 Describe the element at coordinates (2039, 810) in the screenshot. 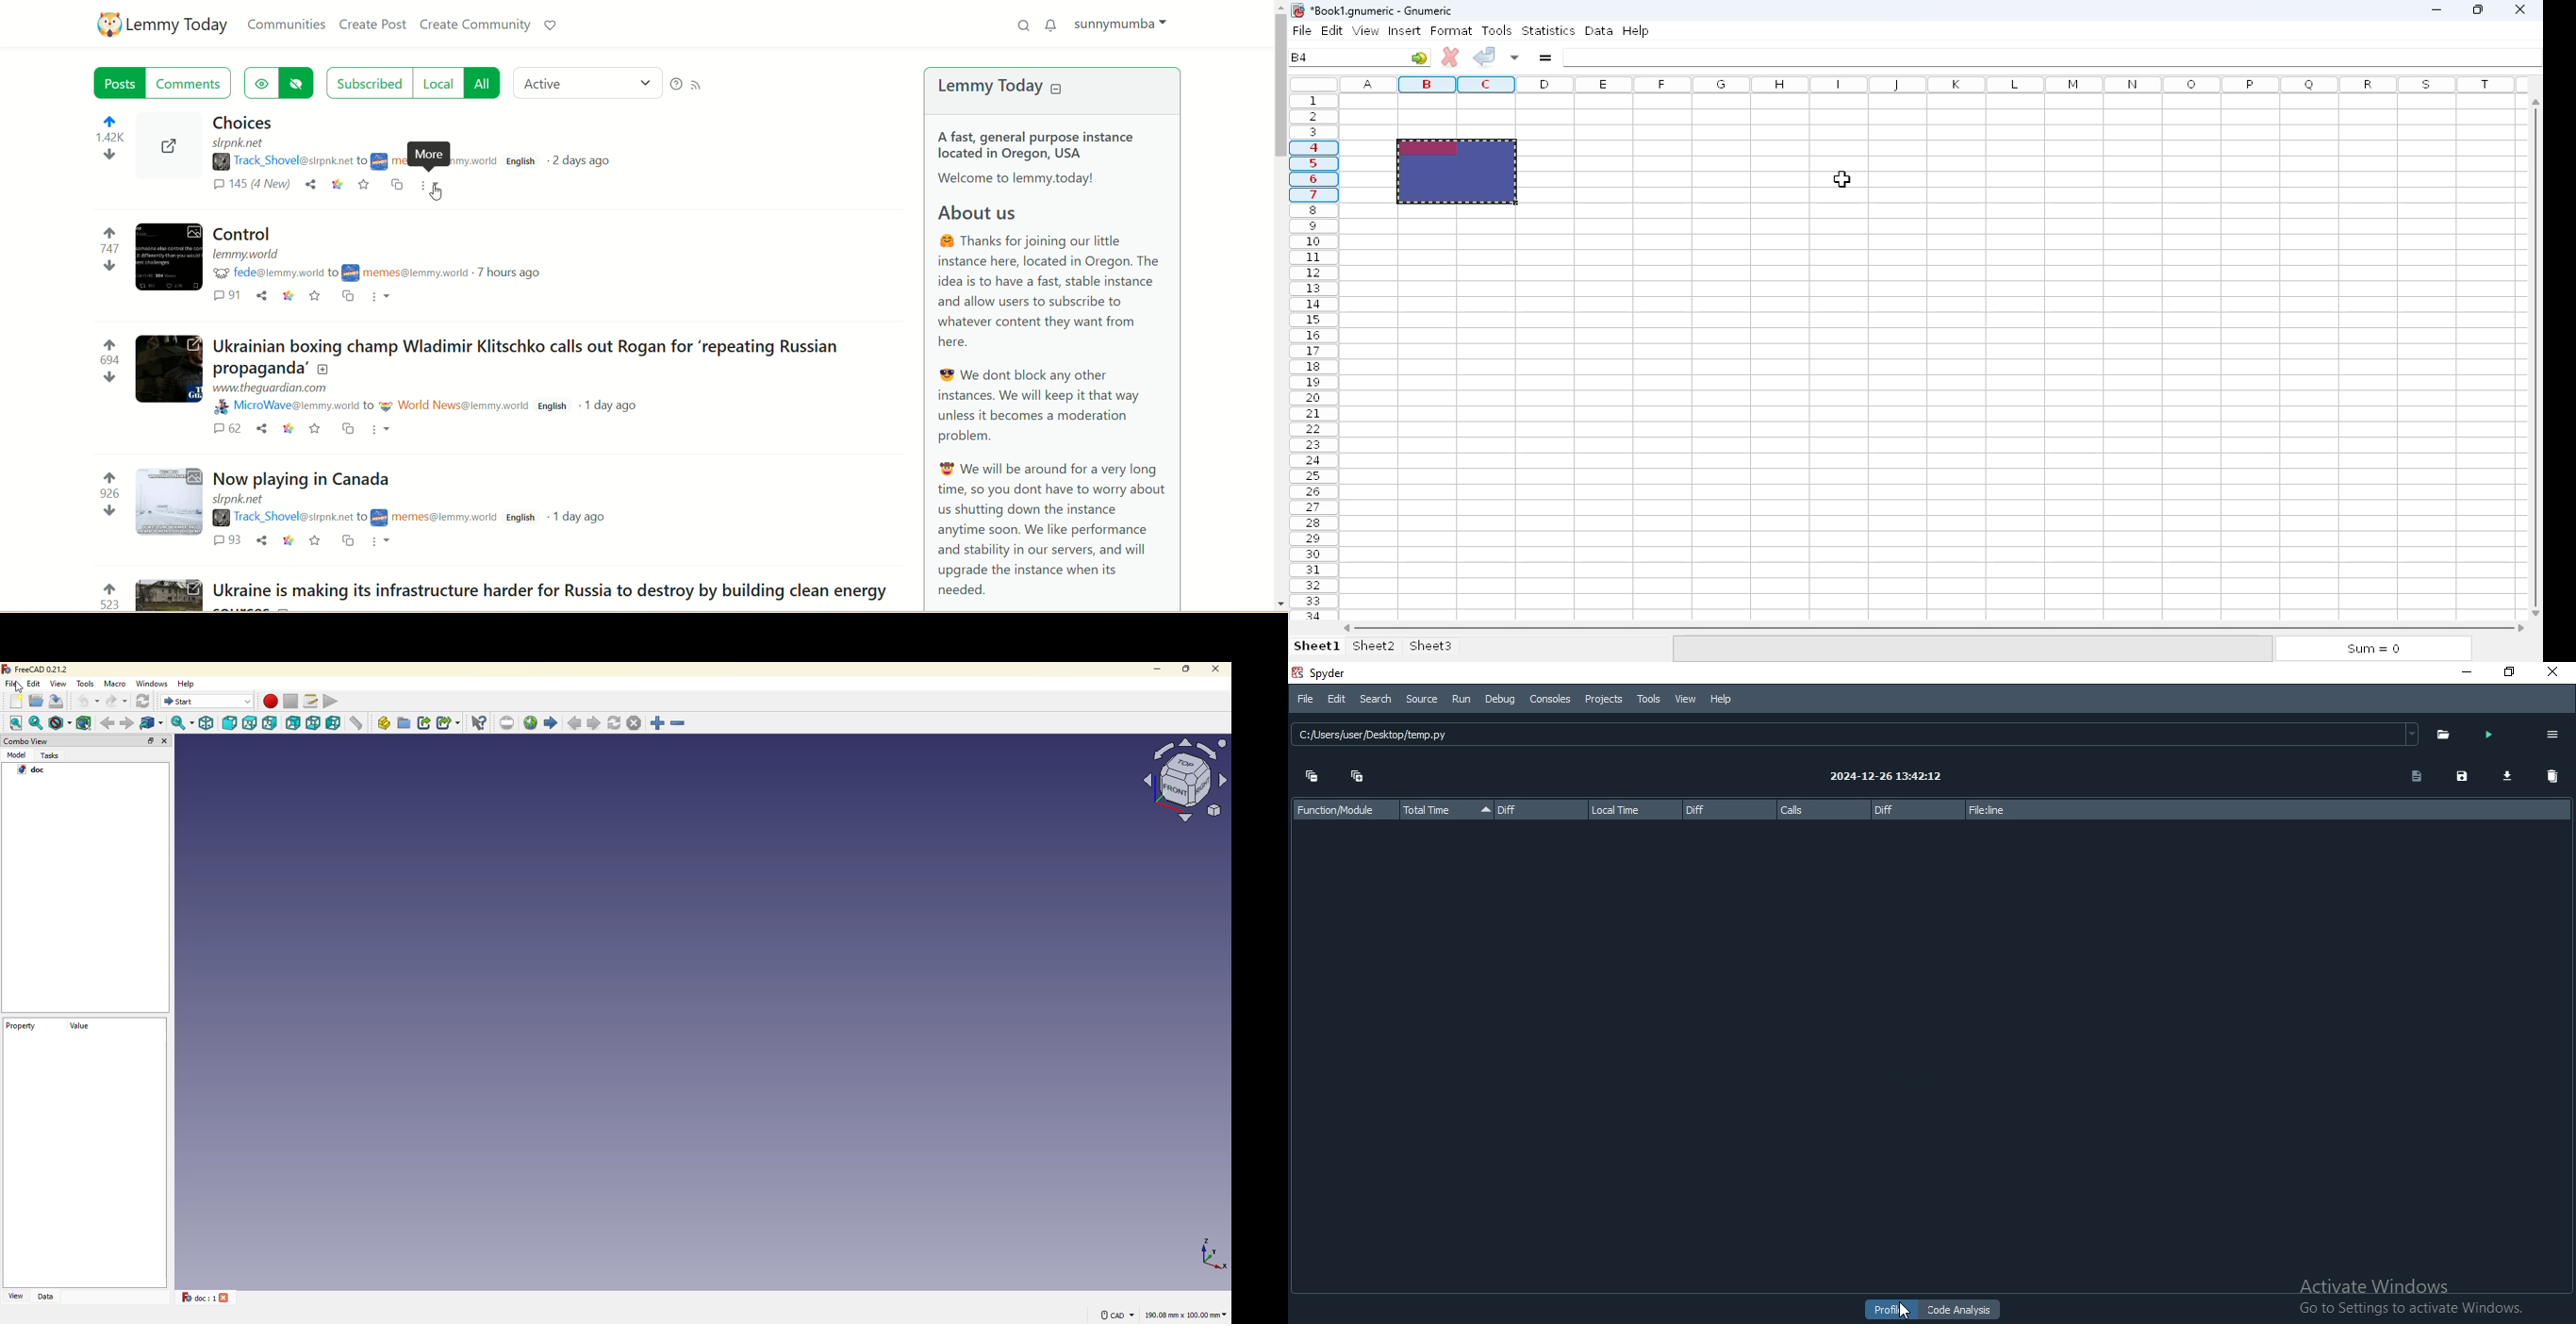

I see `file:line` at that location.